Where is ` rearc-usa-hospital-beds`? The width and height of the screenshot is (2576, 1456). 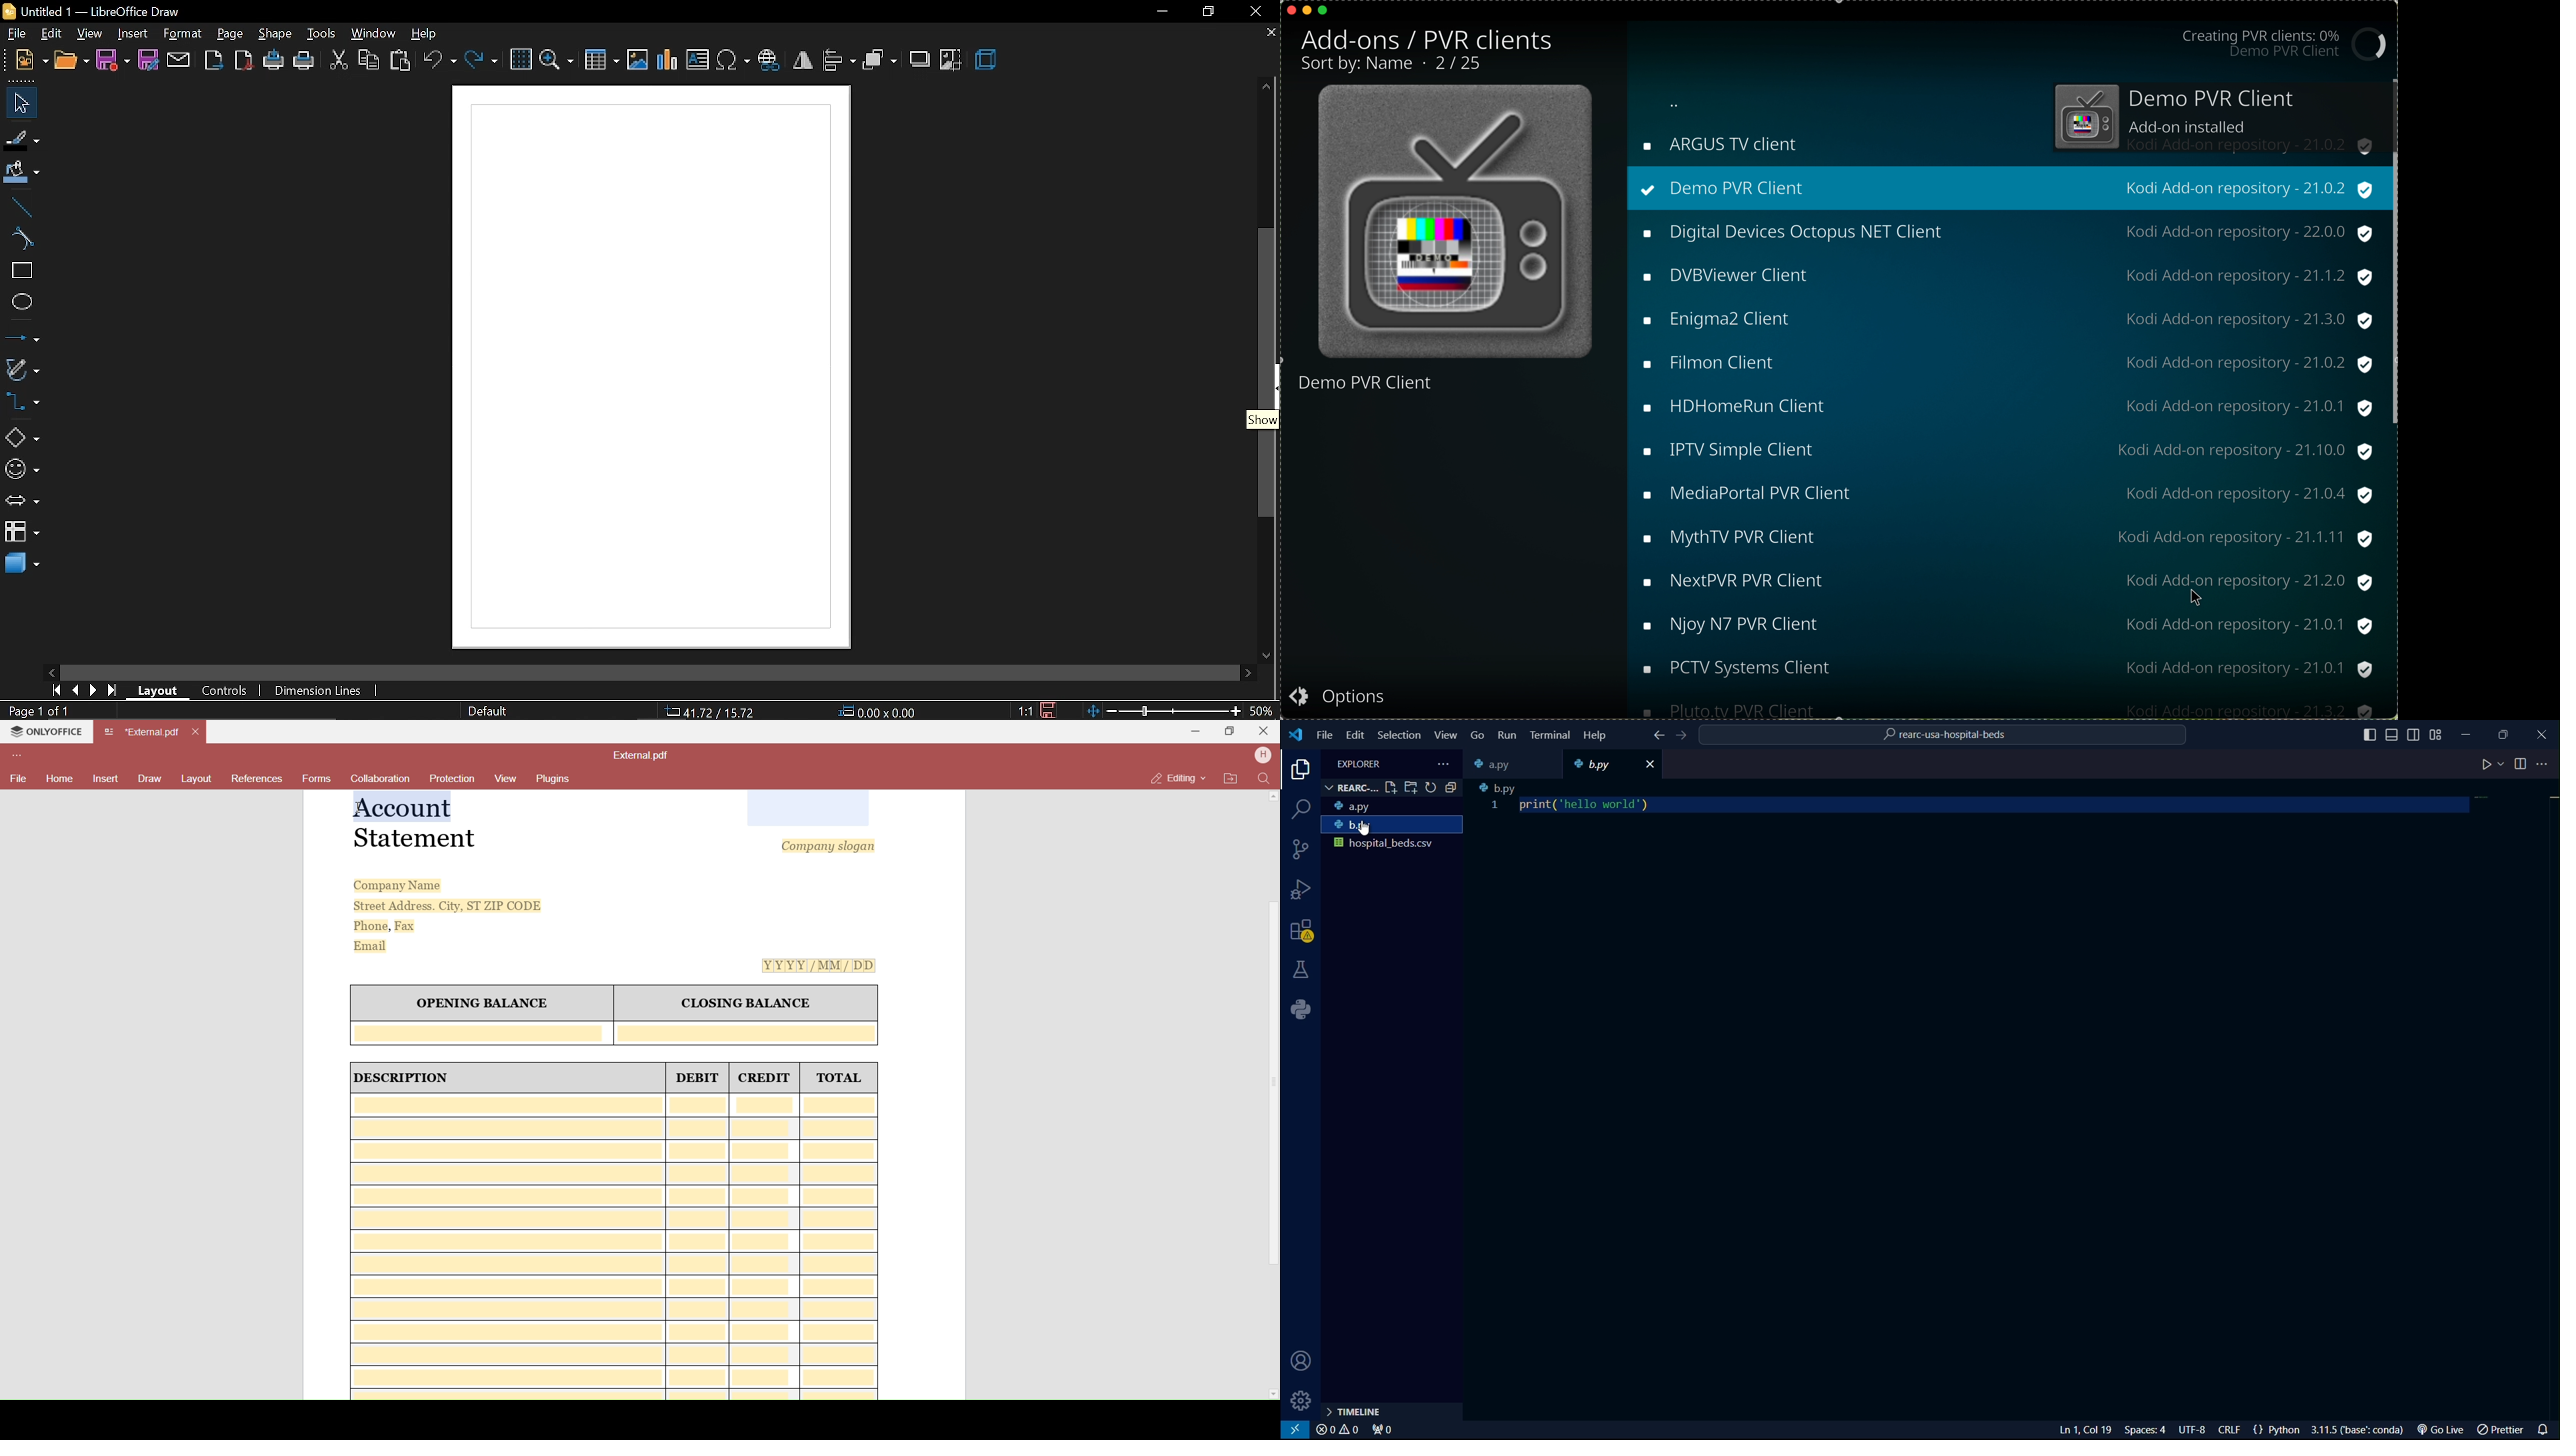
 rearc-usa-hospital-beds is located at coordinates (1951, 733).